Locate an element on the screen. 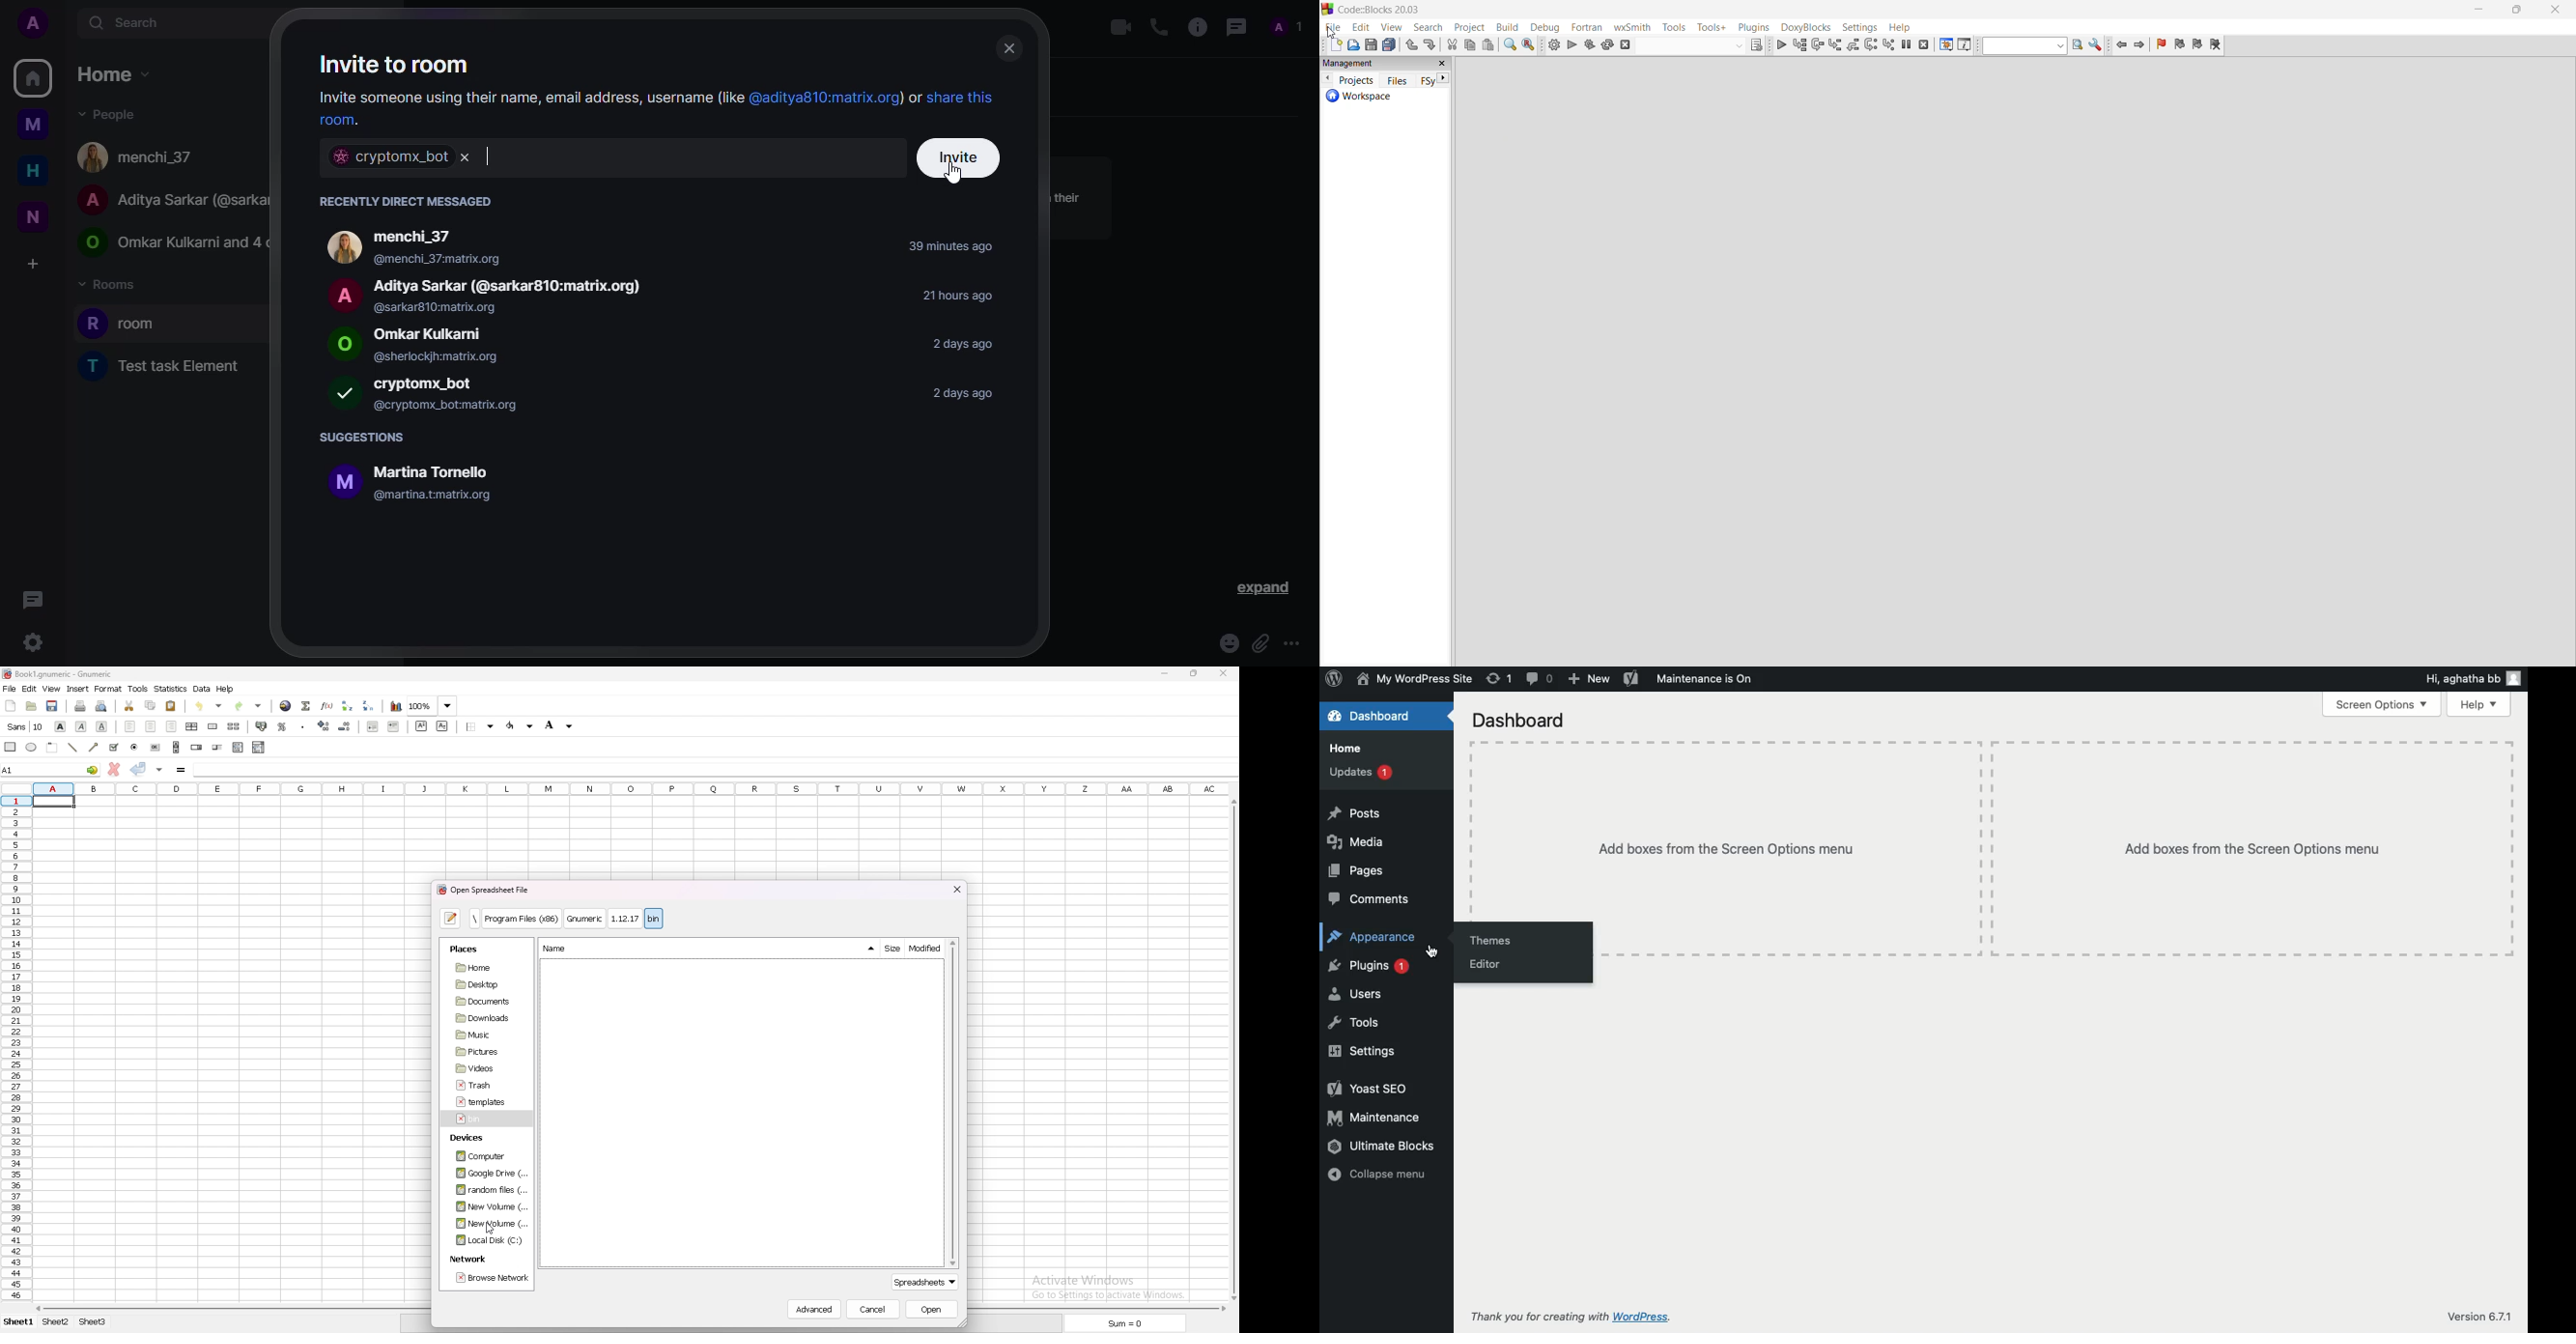 This screenshot has width=2576, height=1344. Aditya Sarkar (@sarkar810:matrix.org) is located at coordinates (508, 287).